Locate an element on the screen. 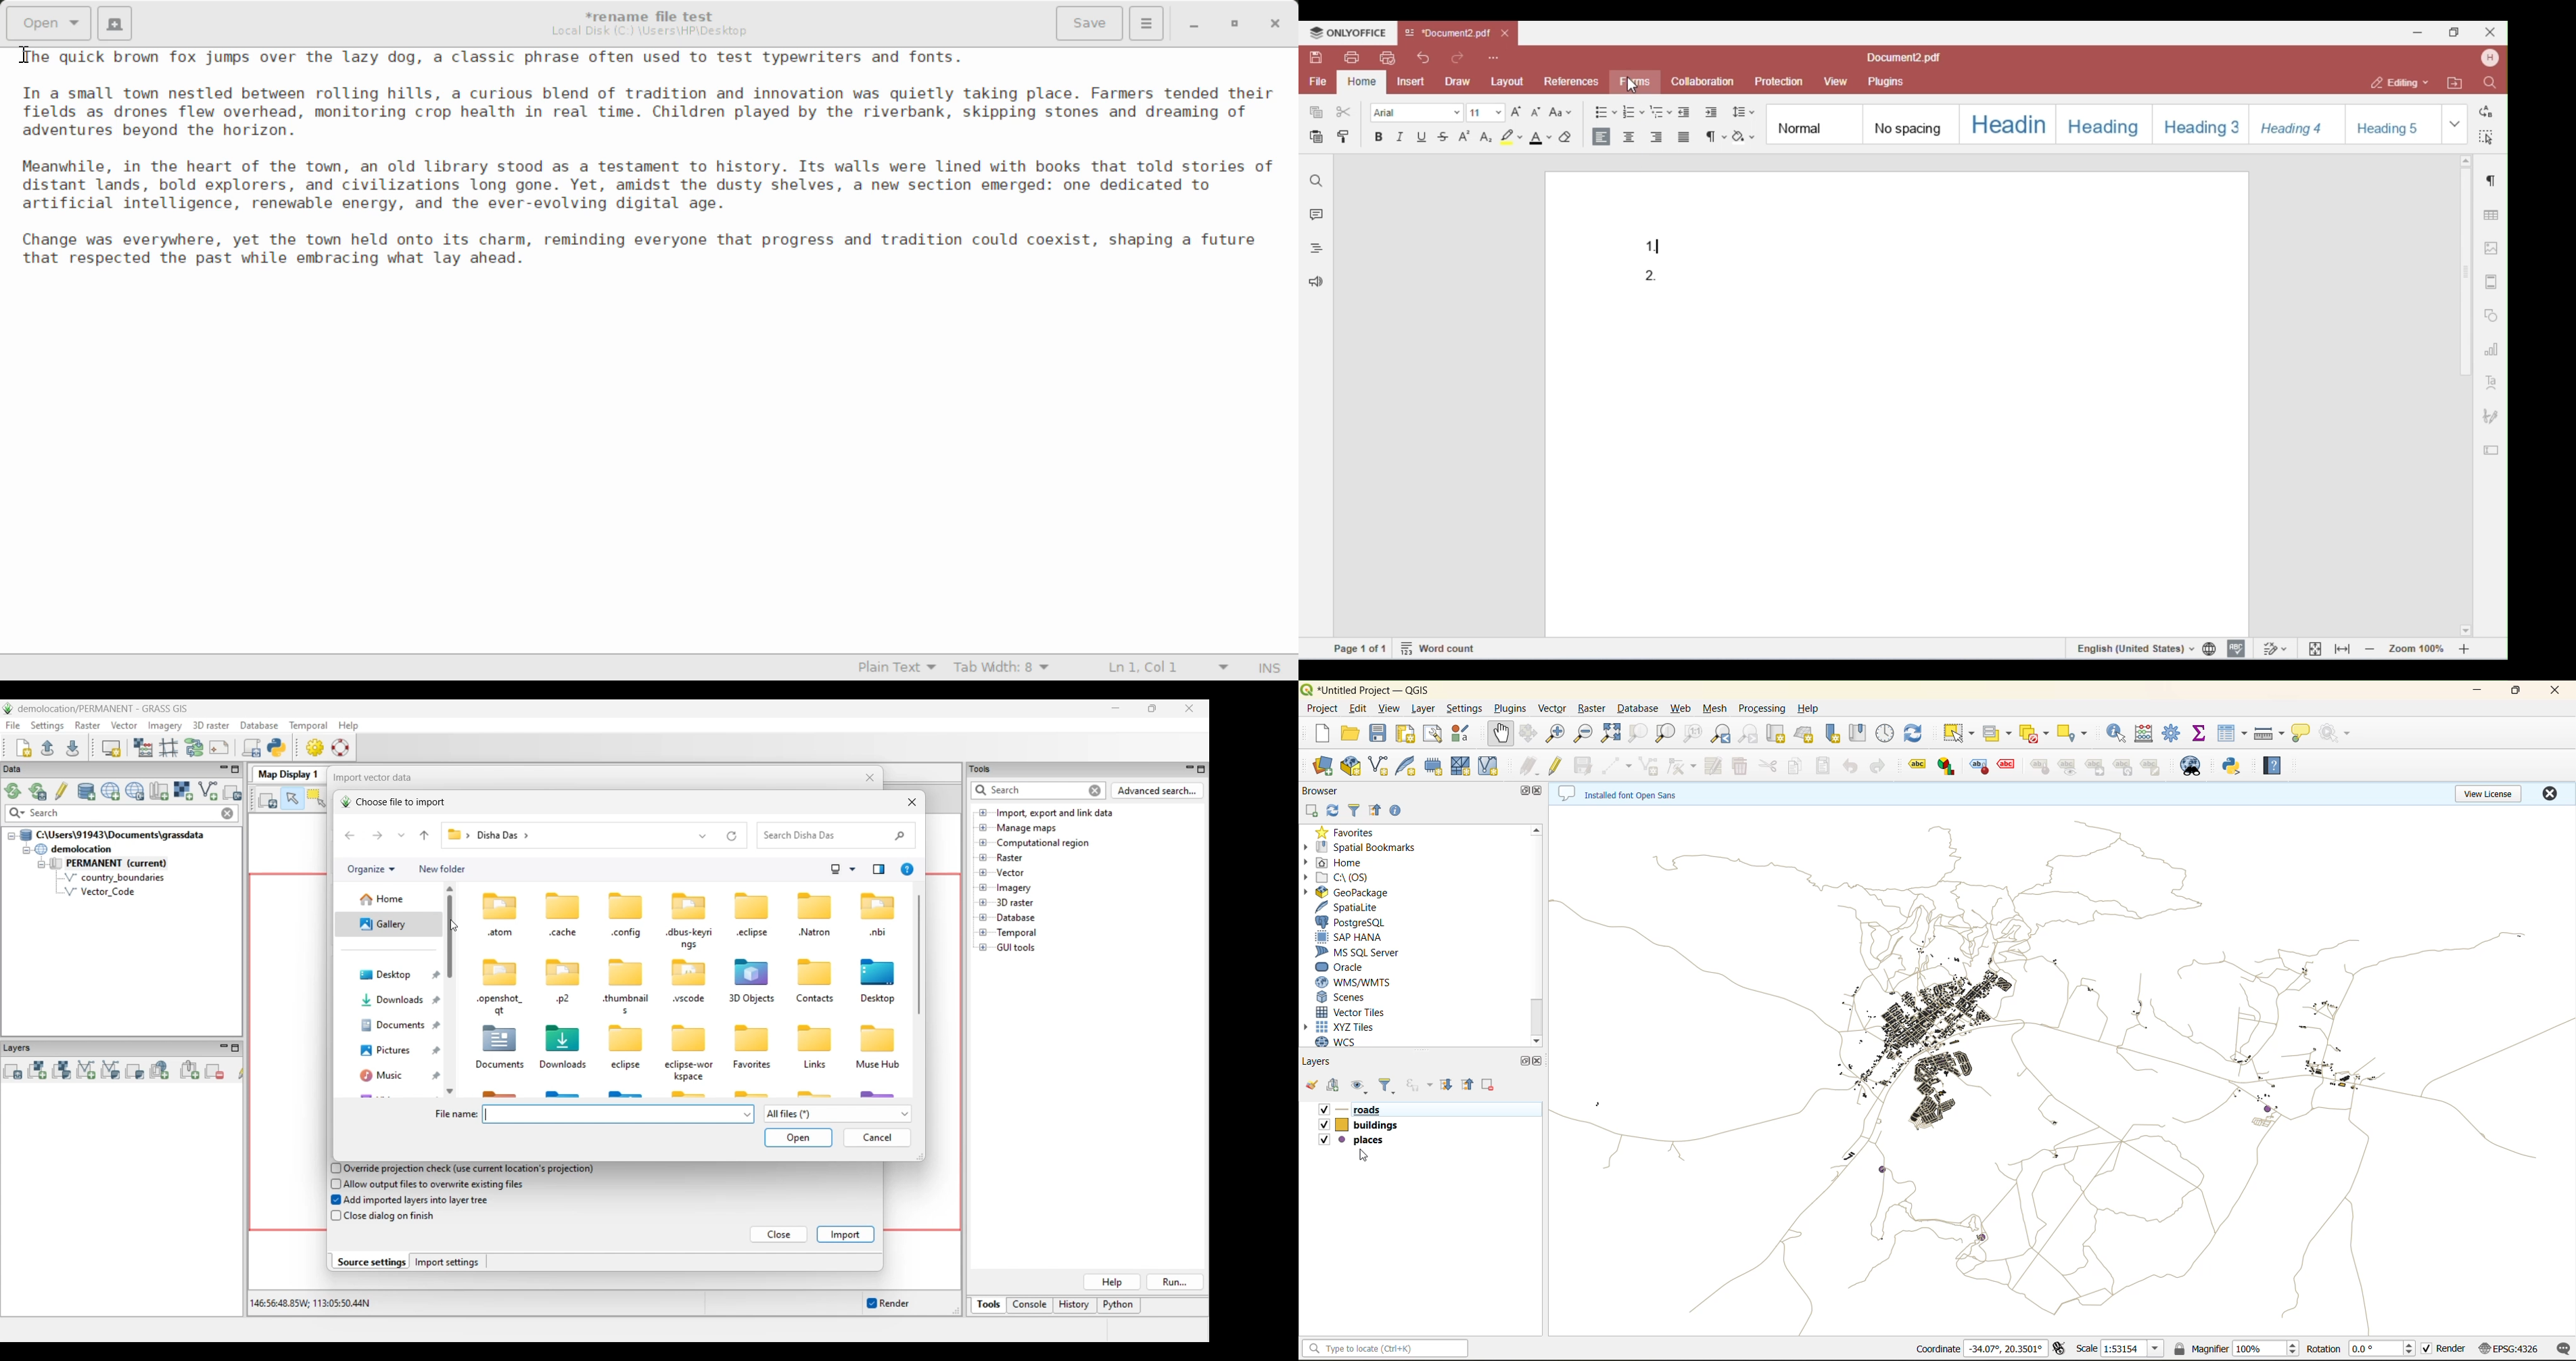  browser is located at coordinates (1330, 792).